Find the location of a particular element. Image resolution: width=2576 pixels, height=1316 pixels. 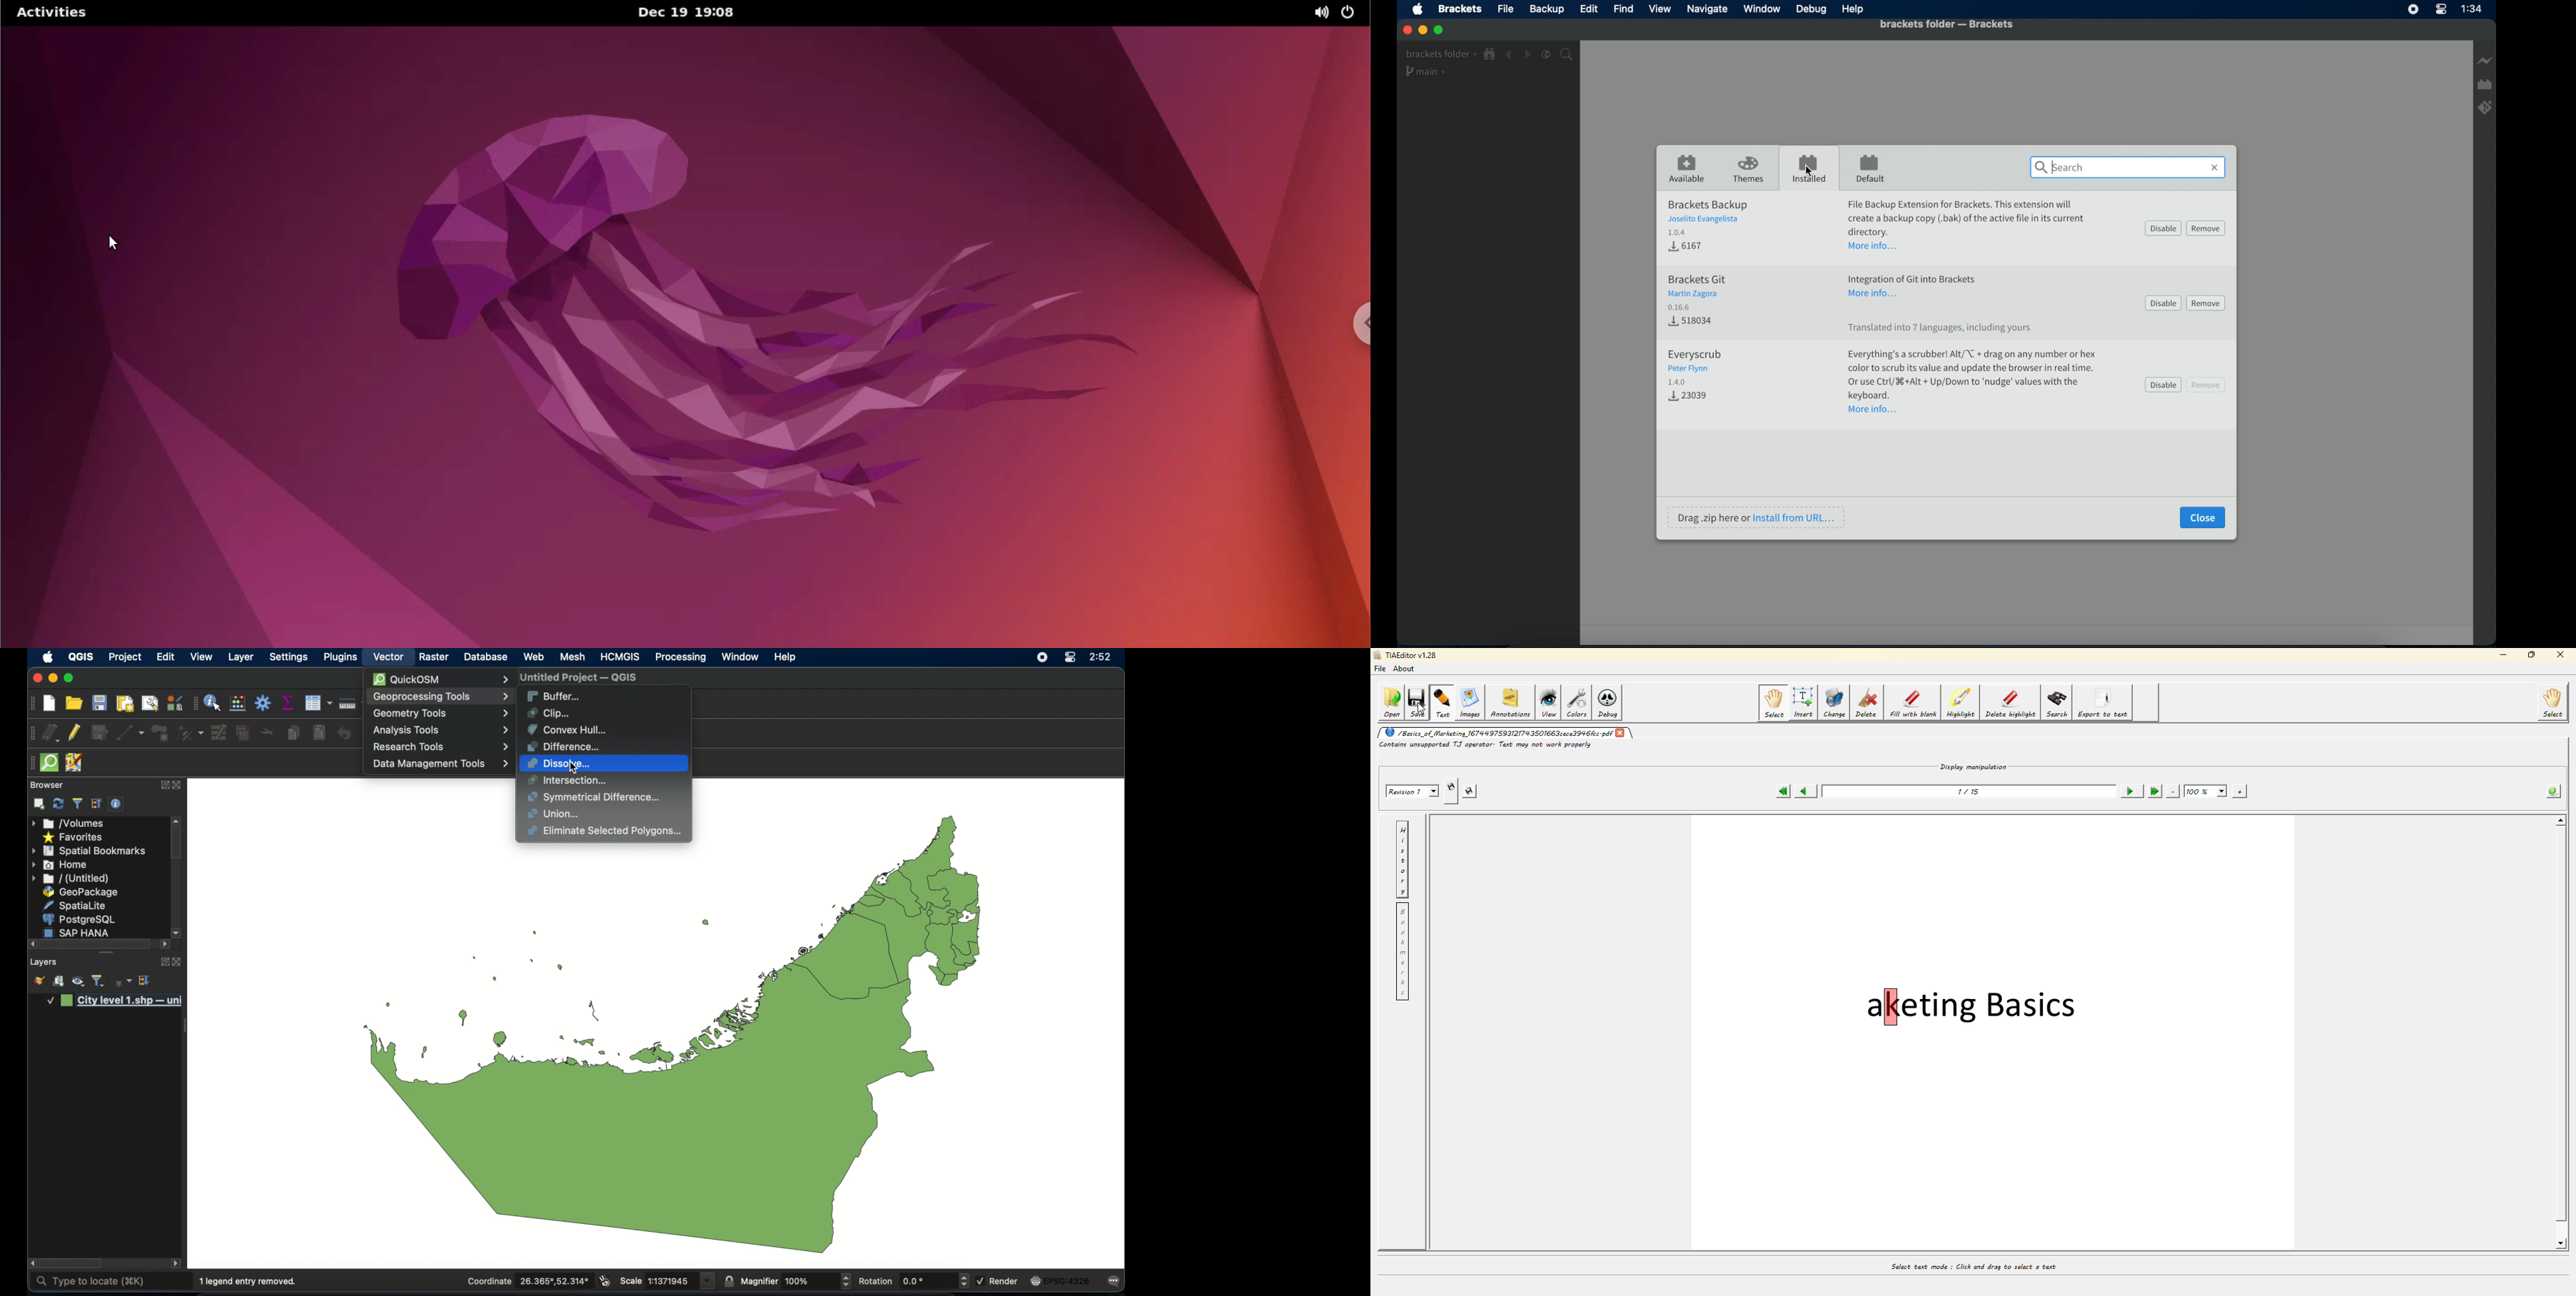

Download is located at coordinates (1693, 323).